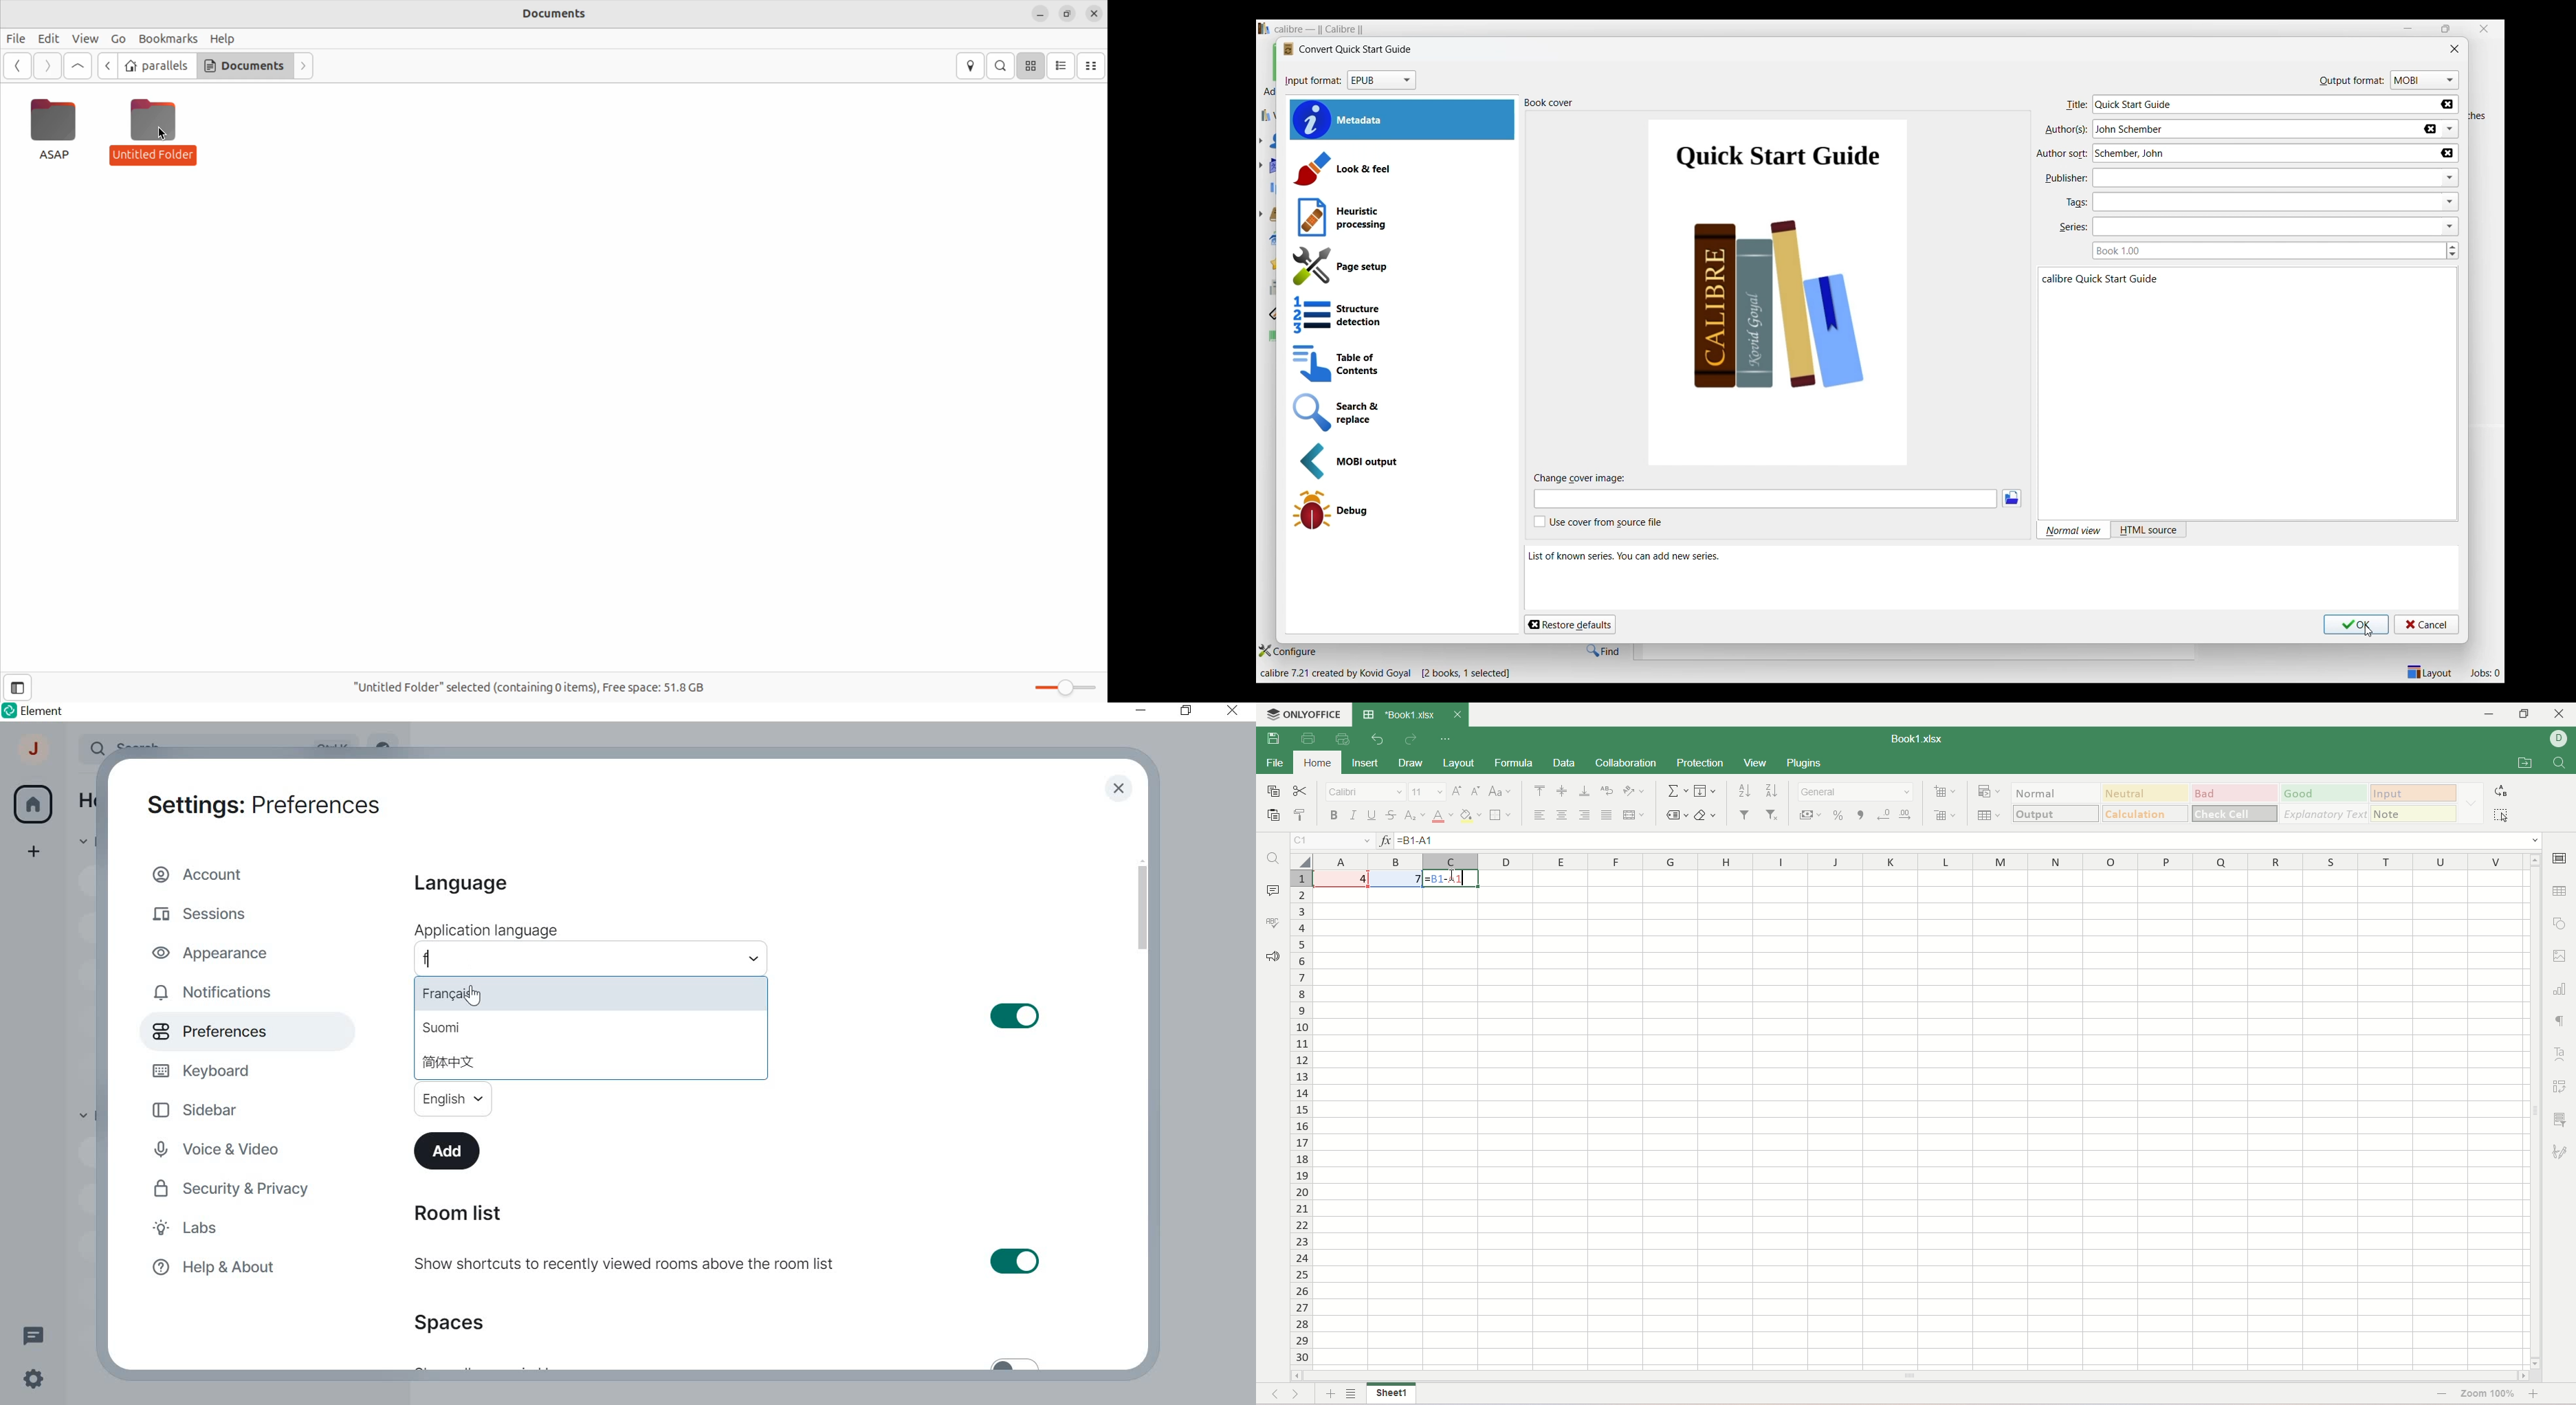 This screenshot has width=2576, height=1428. Describe the element at coordinates (2452, 226) in the screenshot. I see `dropdown` at that location.